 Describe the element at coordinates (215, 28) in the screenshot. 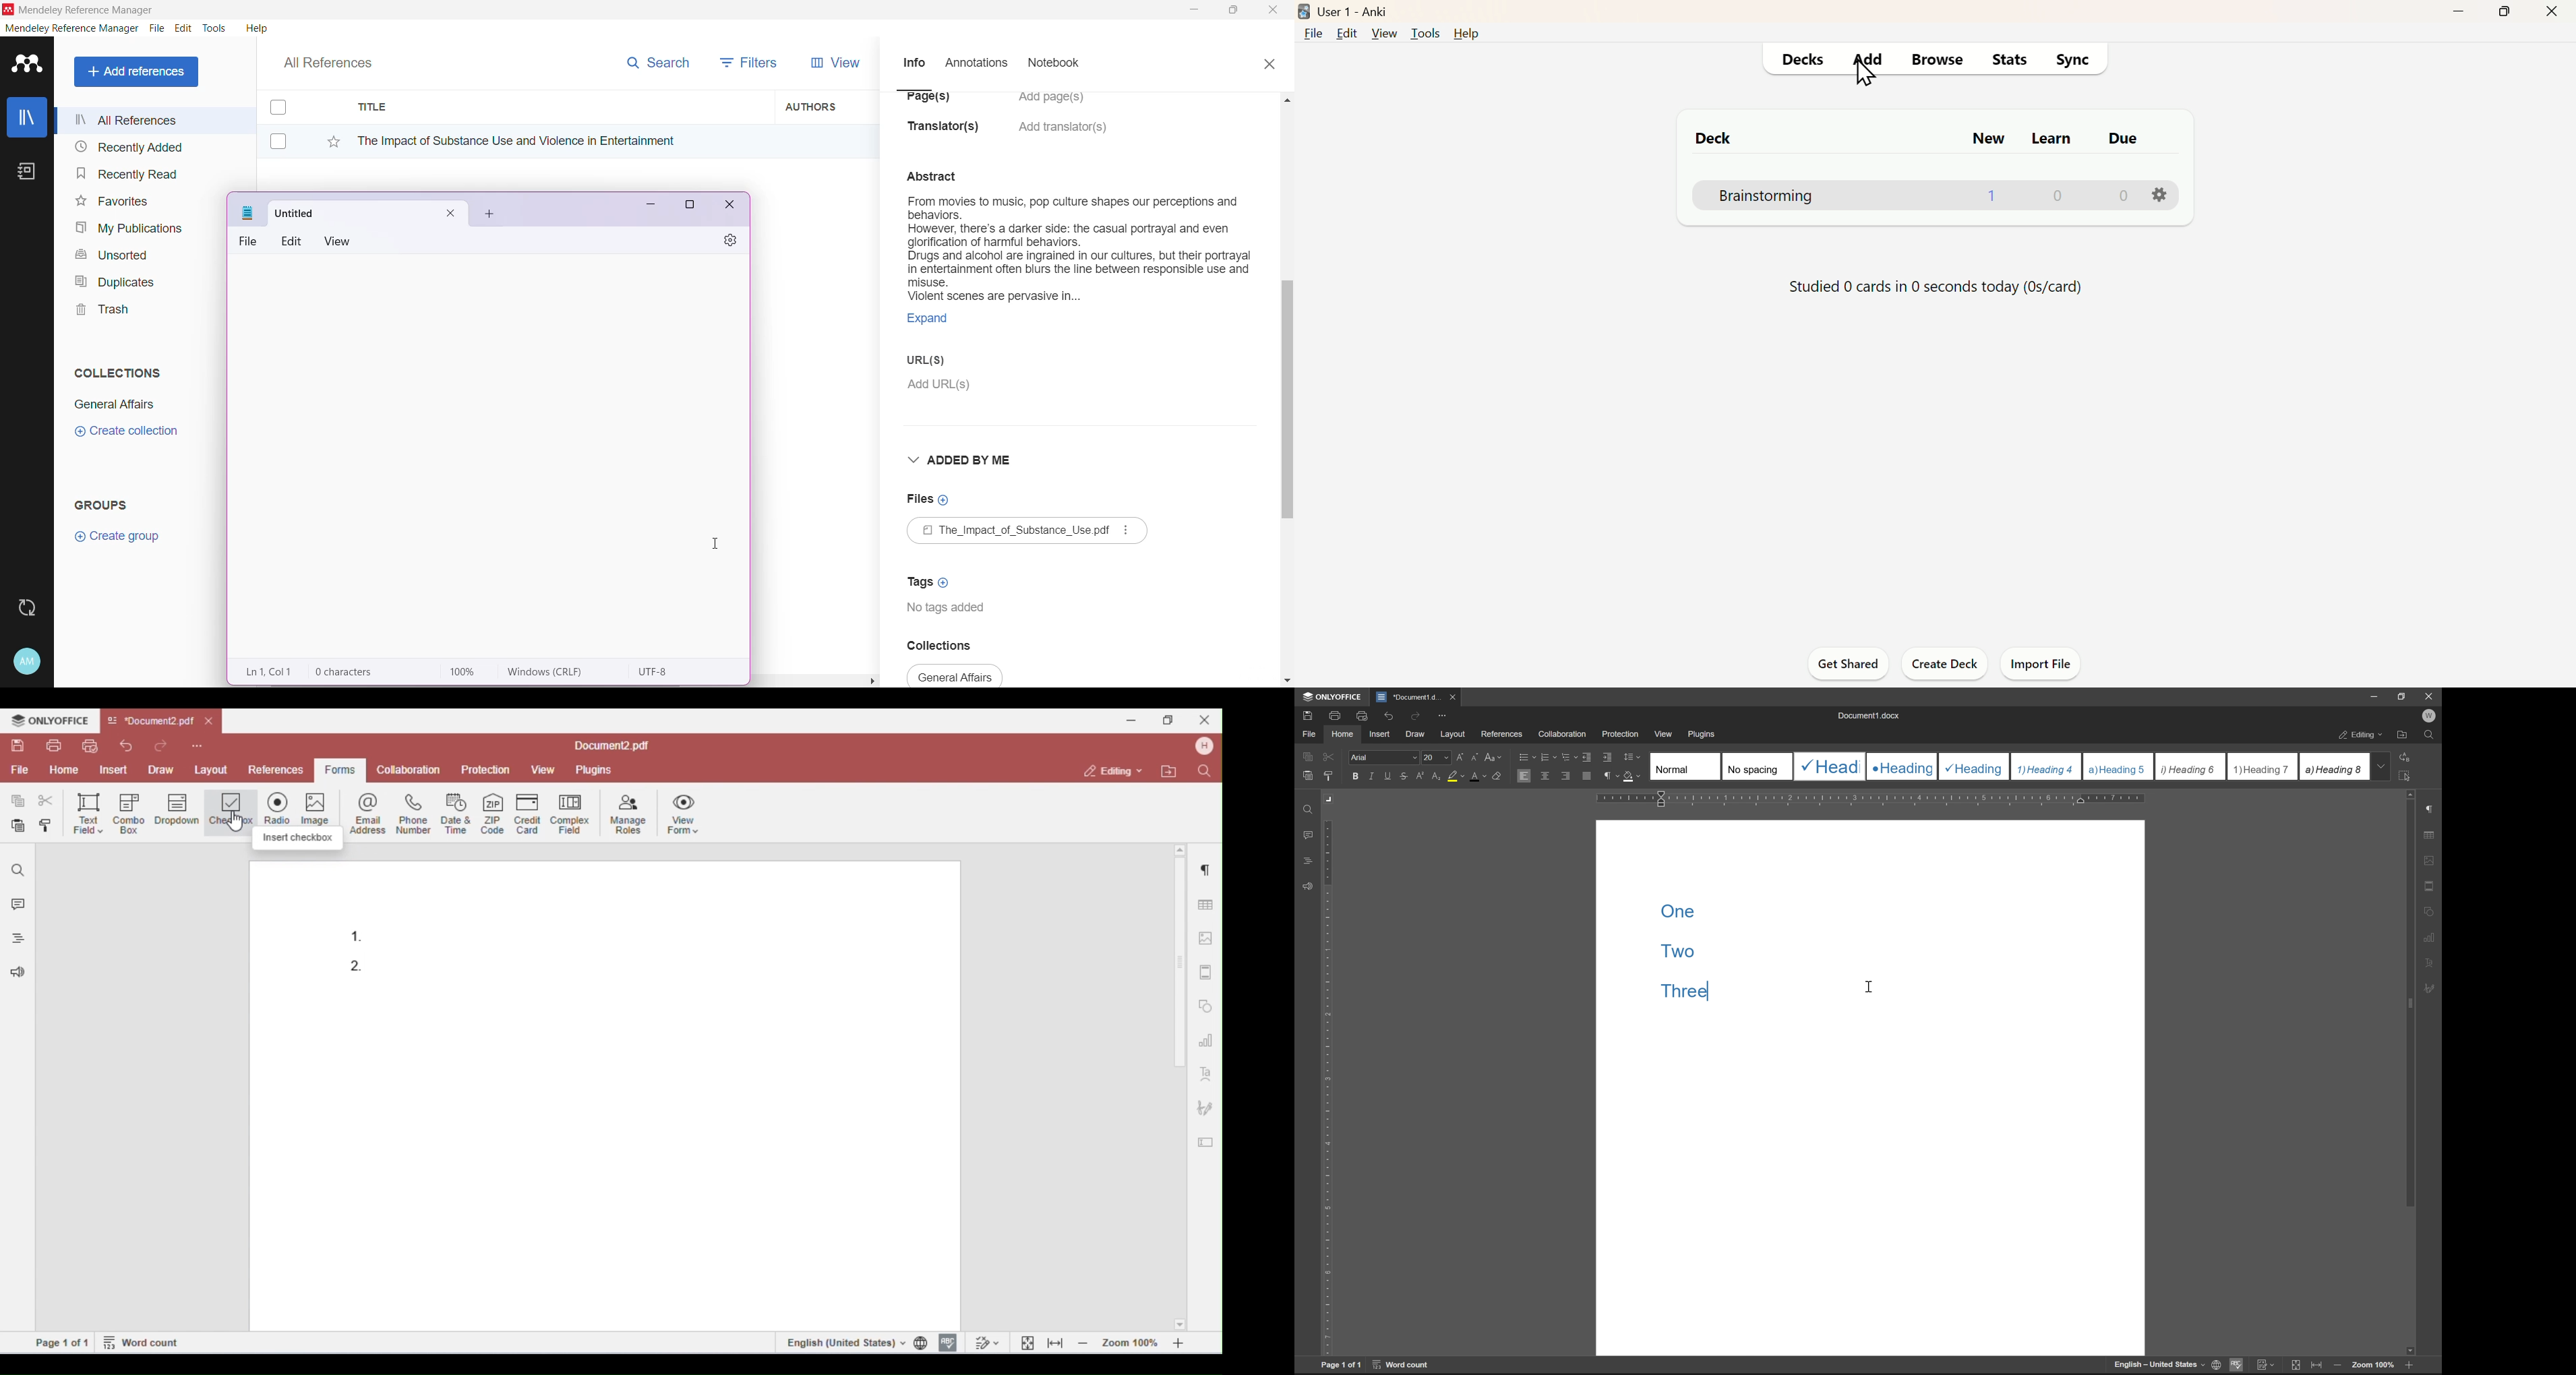

I see `Tools` at that location.